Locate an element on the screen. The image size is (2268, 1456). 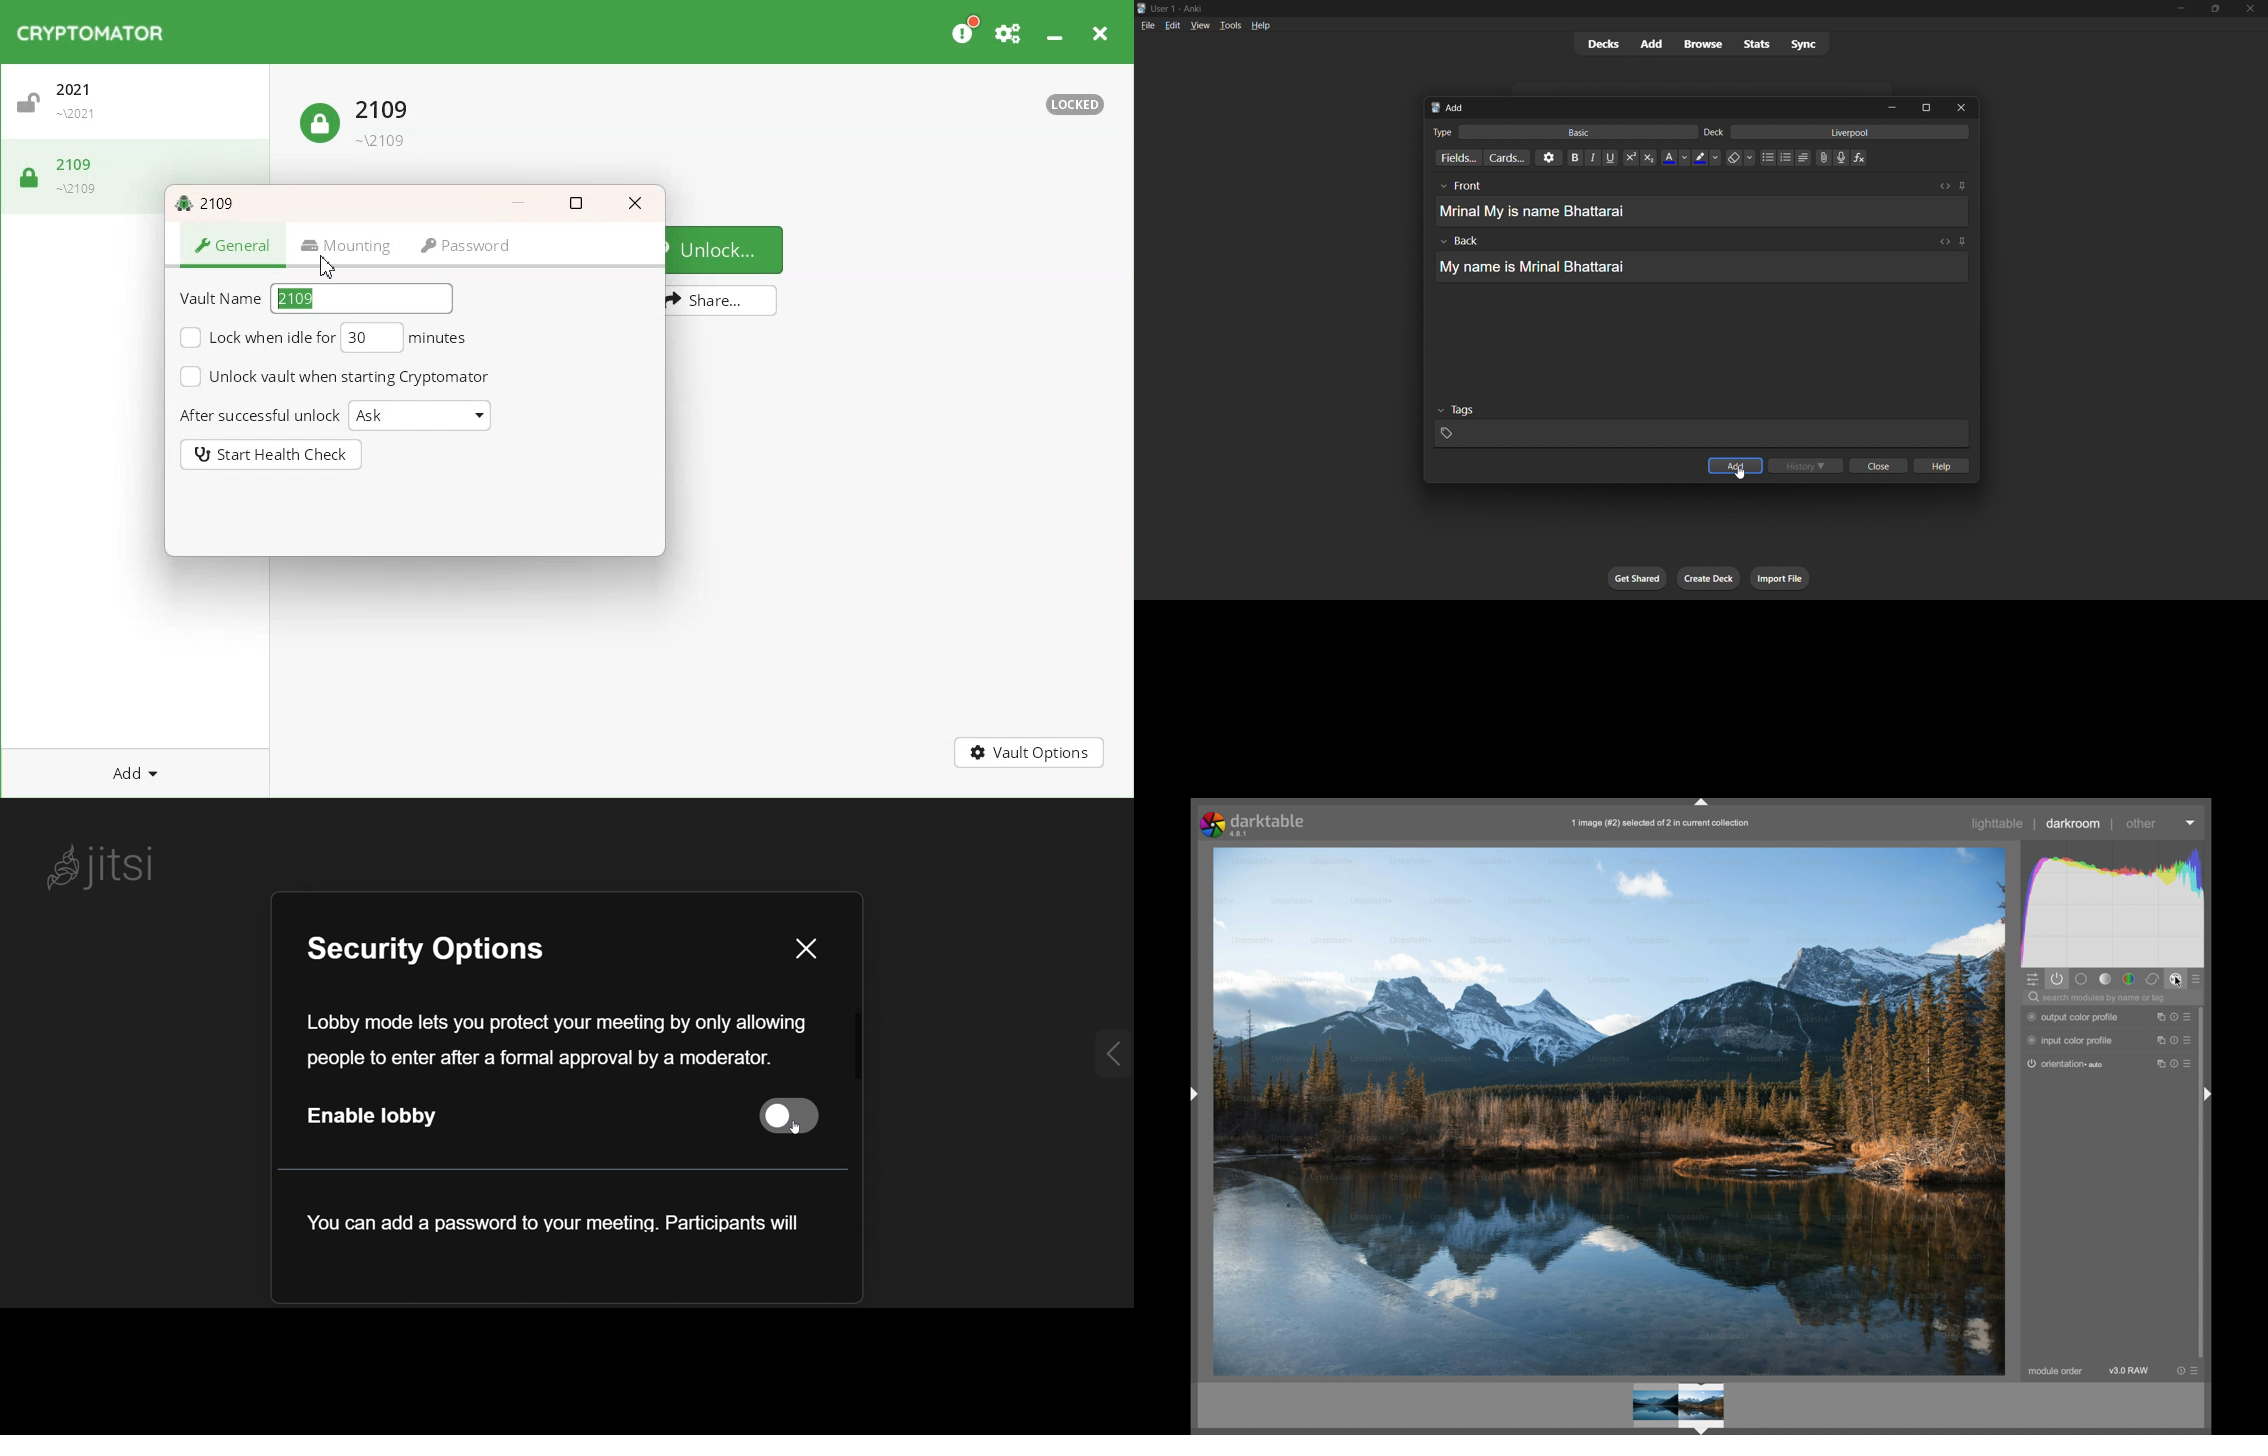
presets is located at coordinates (2197, 1371).